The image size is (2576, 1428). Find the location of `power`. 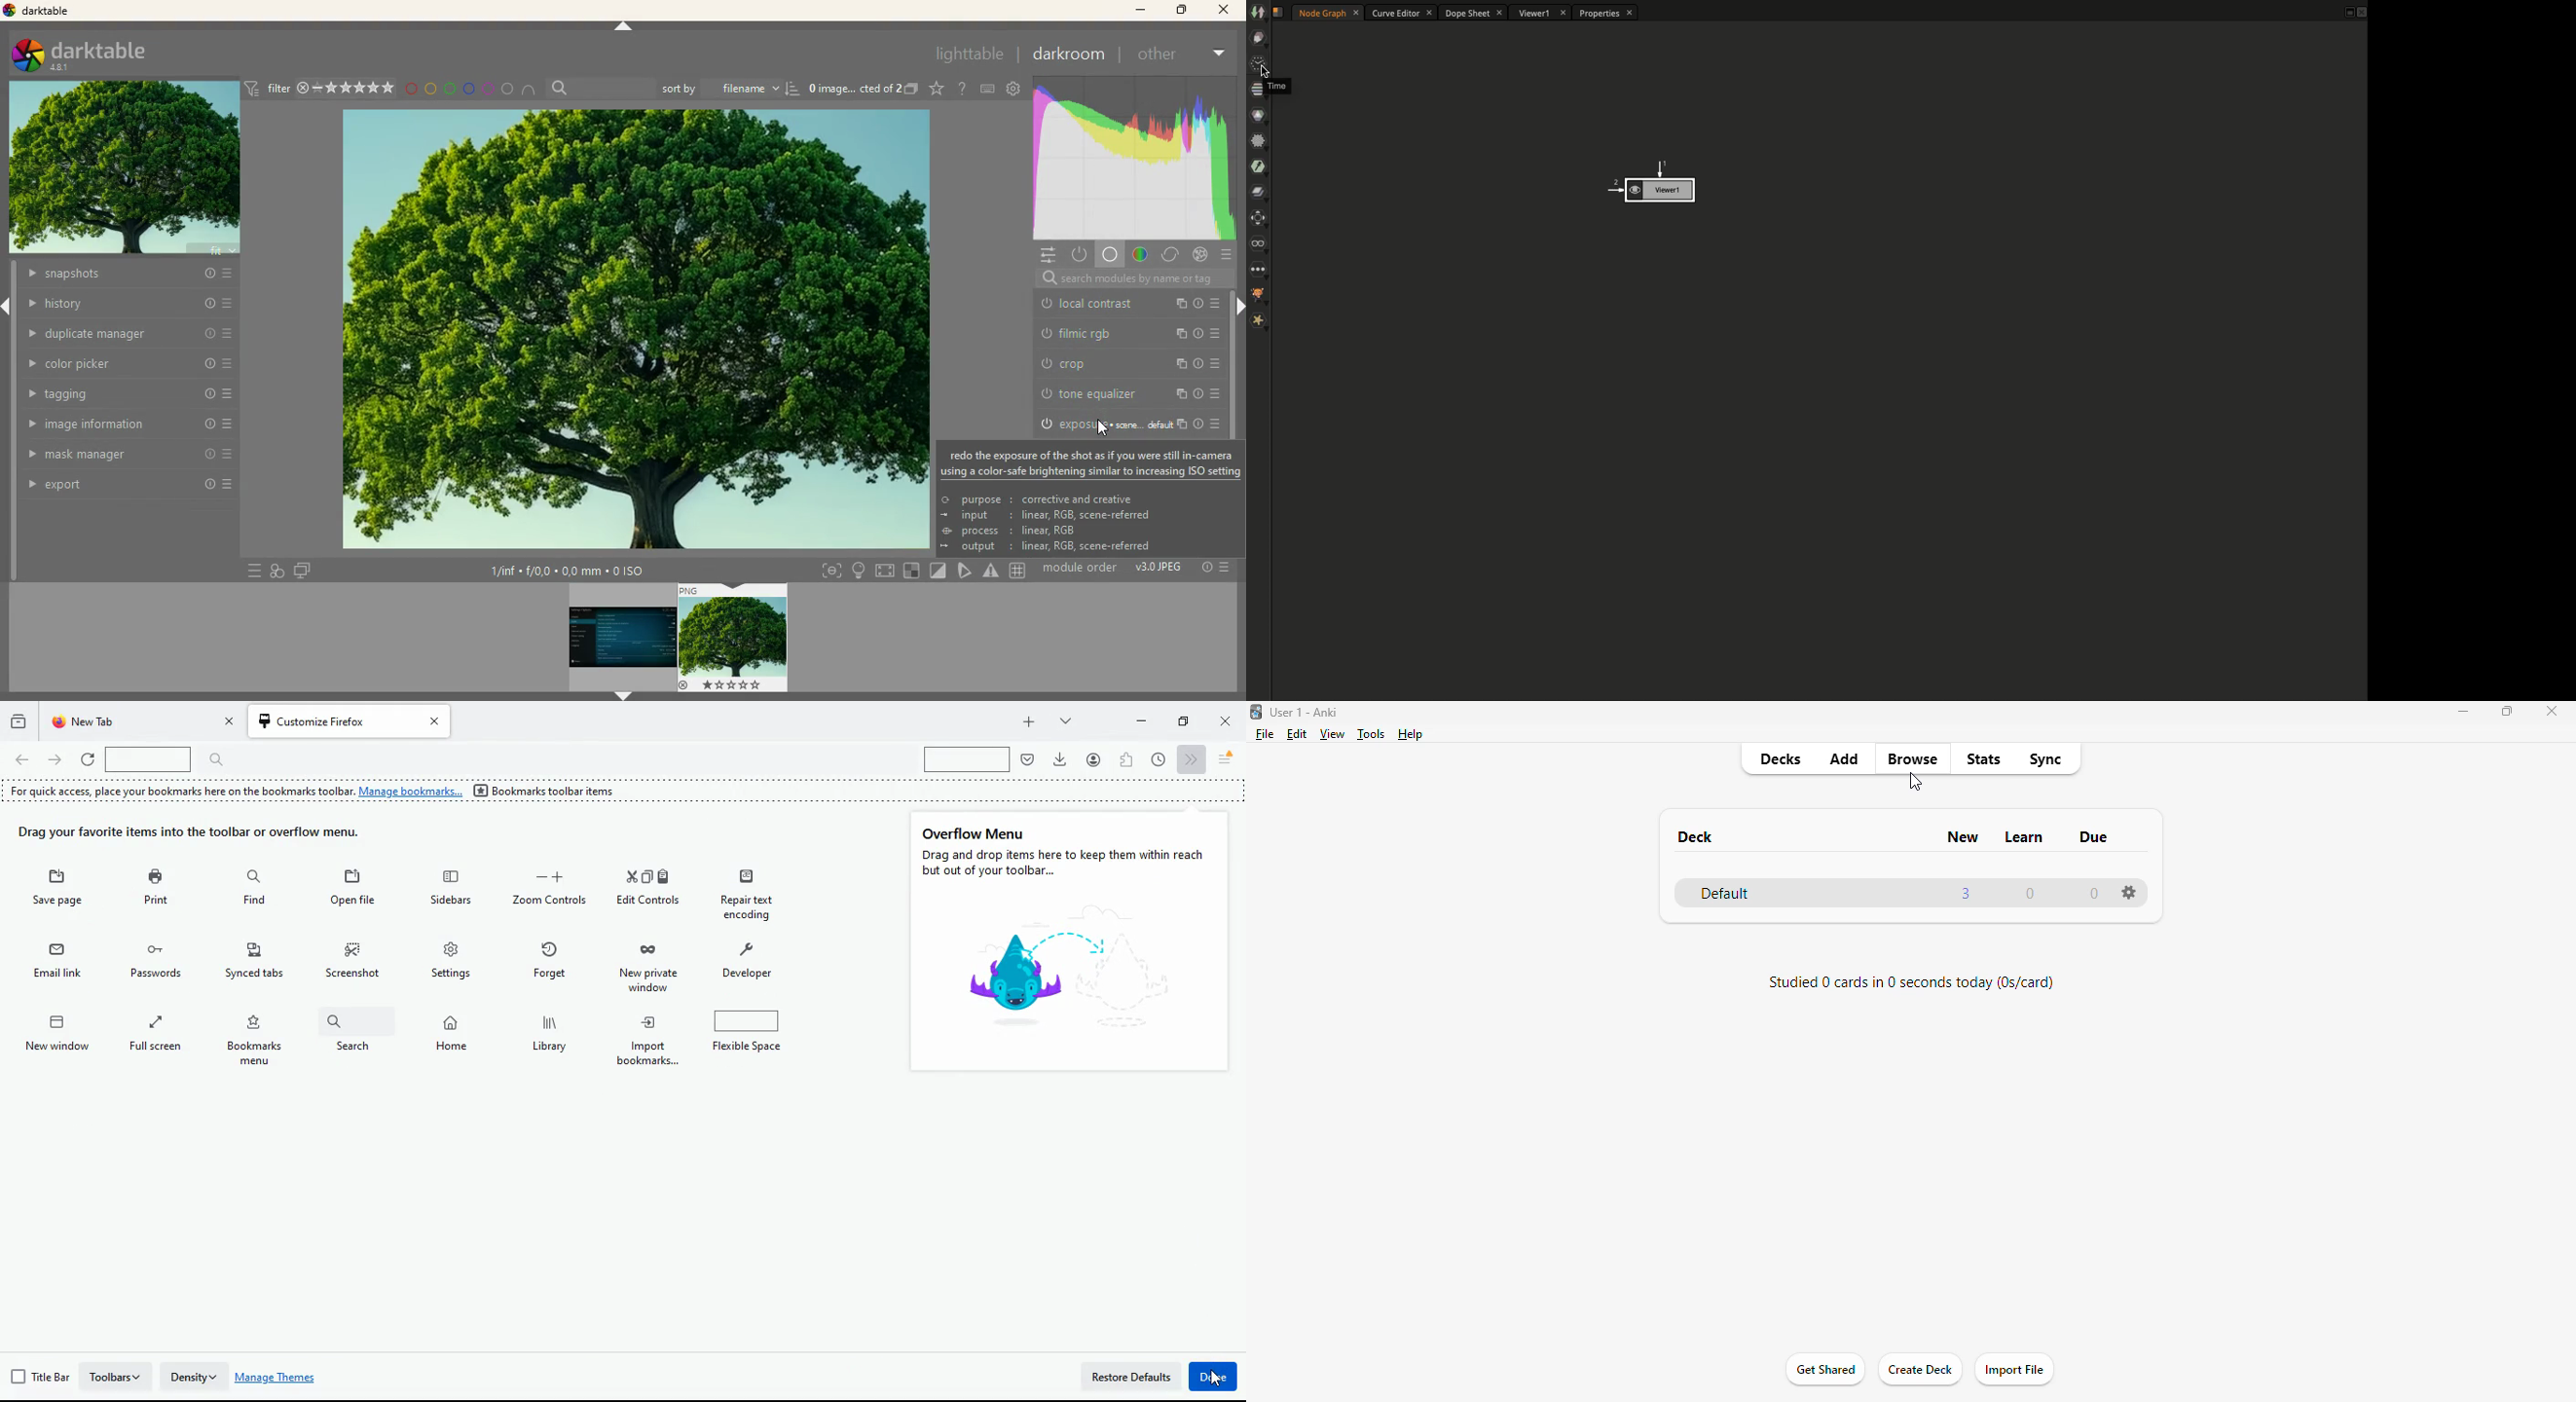

power is located at coordinates (1044, 302).